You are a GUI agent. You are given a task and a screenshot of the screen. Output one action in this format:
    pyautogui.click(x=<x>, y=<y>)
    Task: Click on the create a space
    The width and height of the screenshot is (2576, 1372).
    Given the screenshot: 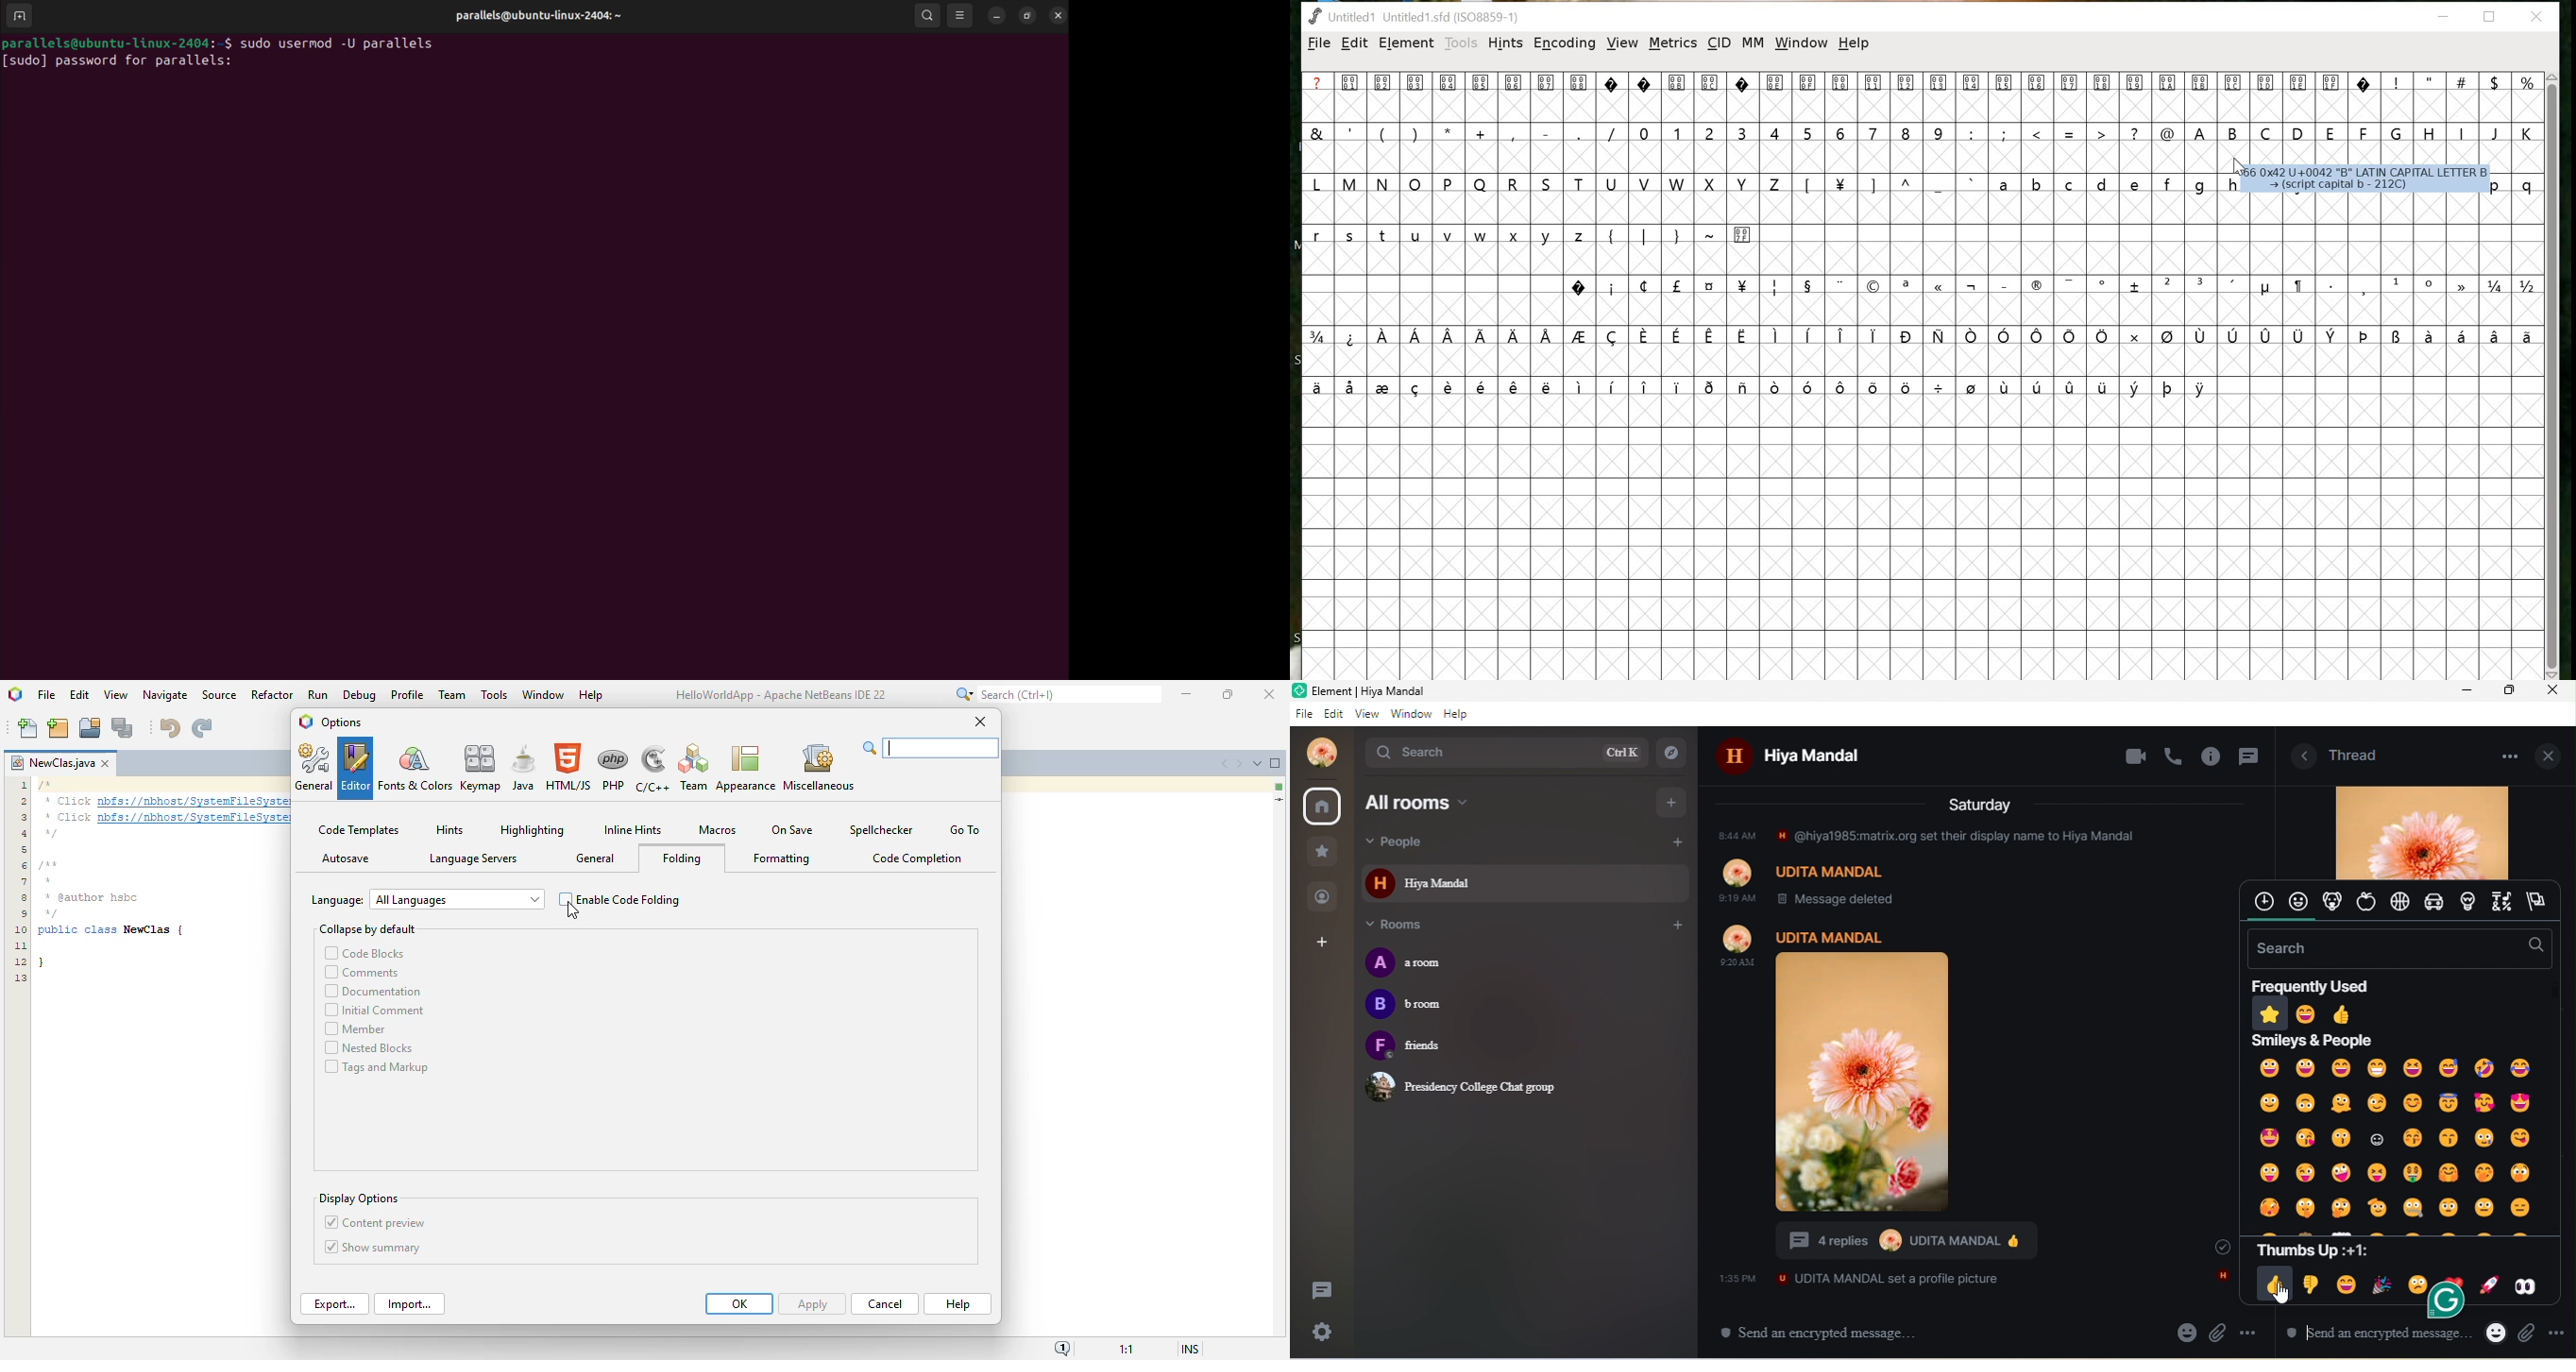 What is the action you would take?
    pyautogui.click(x=1324, y=944)
    